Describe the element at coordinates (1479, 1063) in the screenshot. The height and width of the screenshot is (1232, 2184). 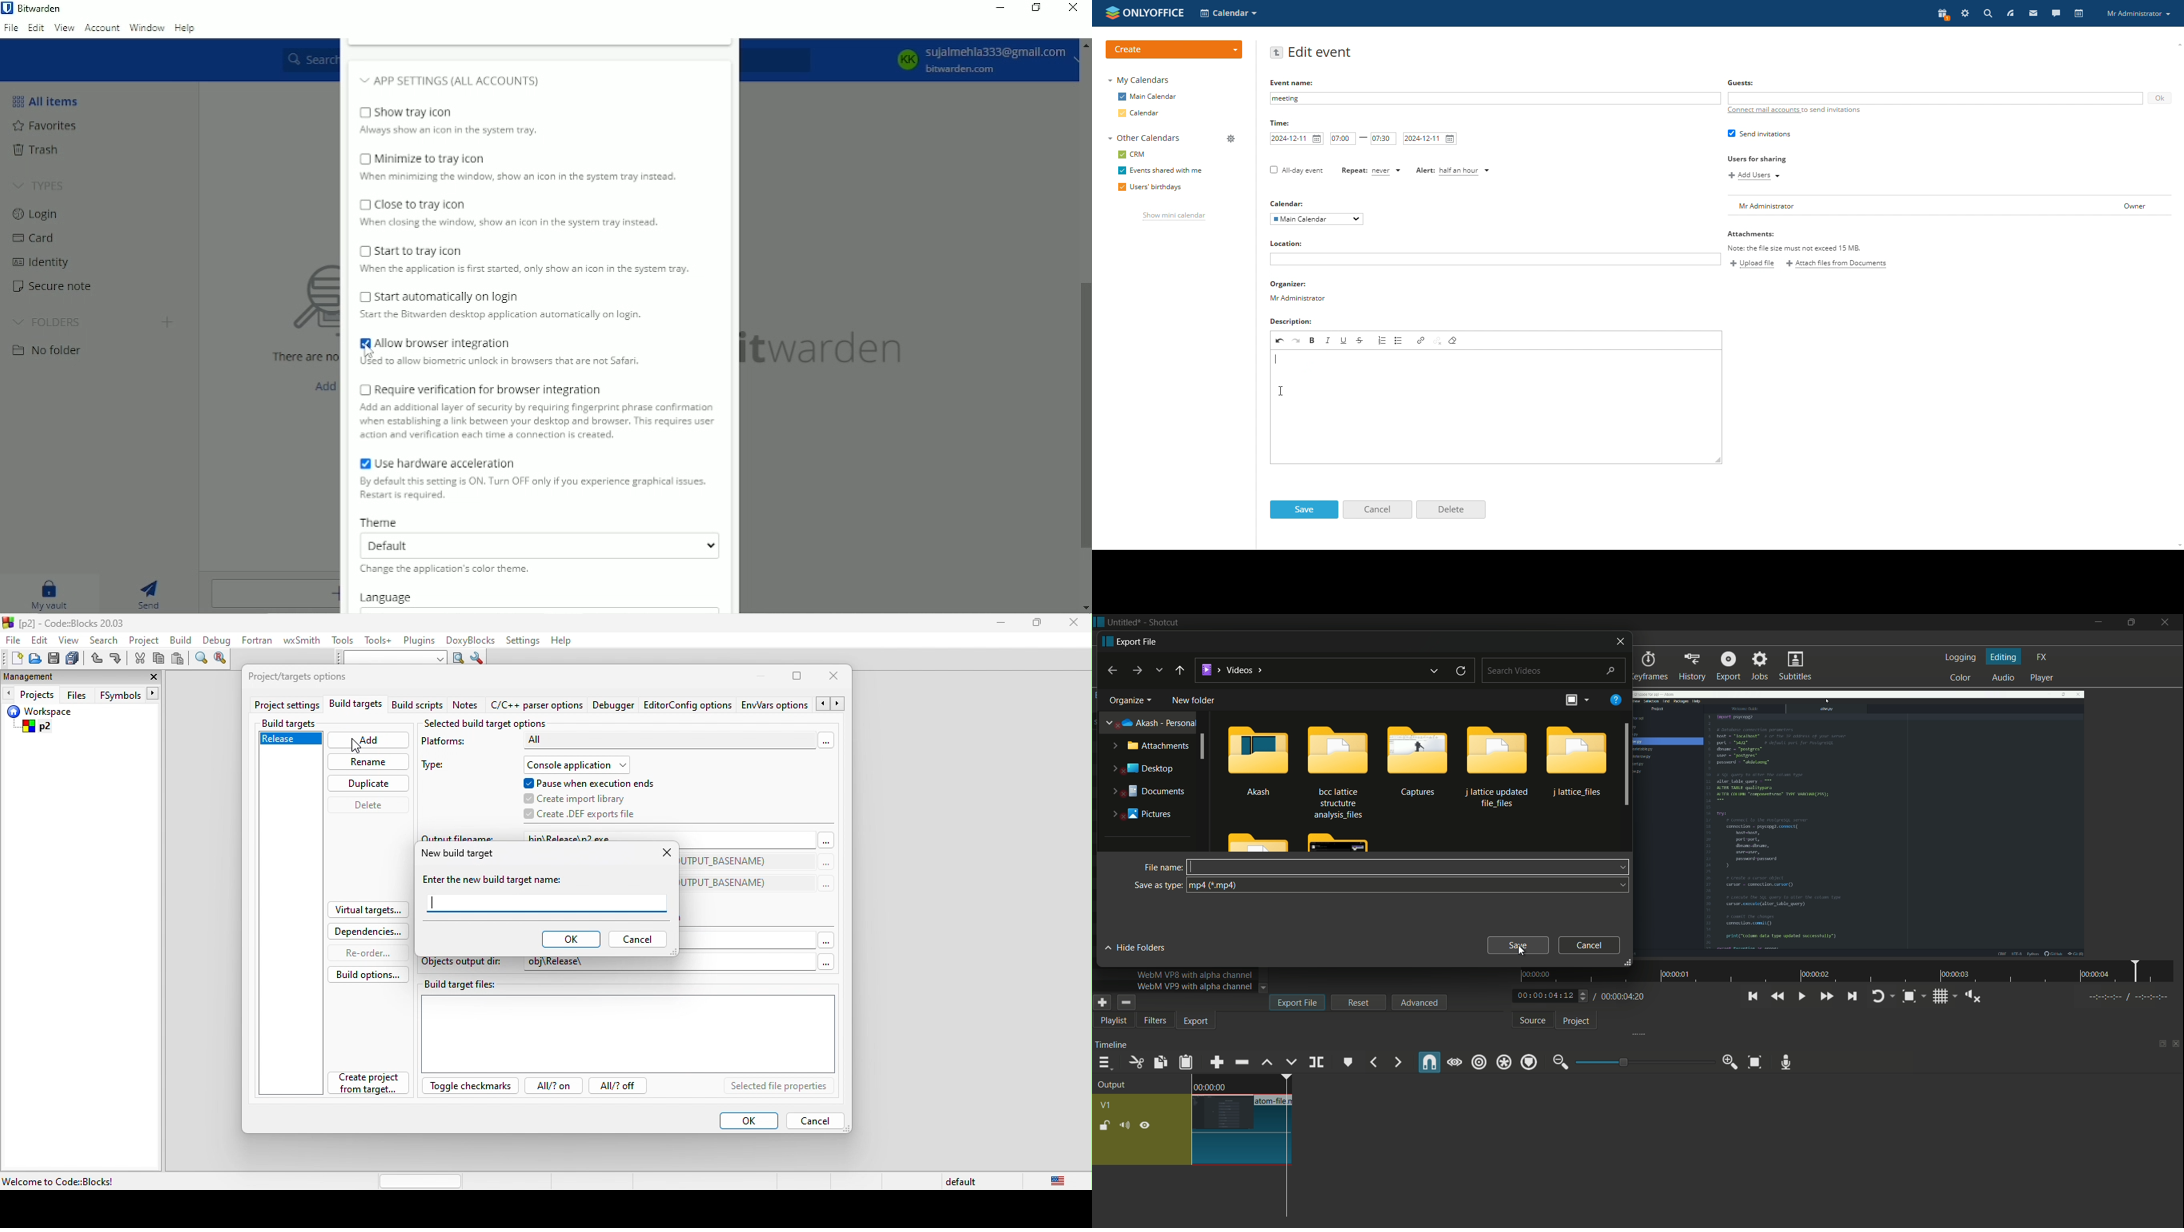
I see `ripple` at that location.